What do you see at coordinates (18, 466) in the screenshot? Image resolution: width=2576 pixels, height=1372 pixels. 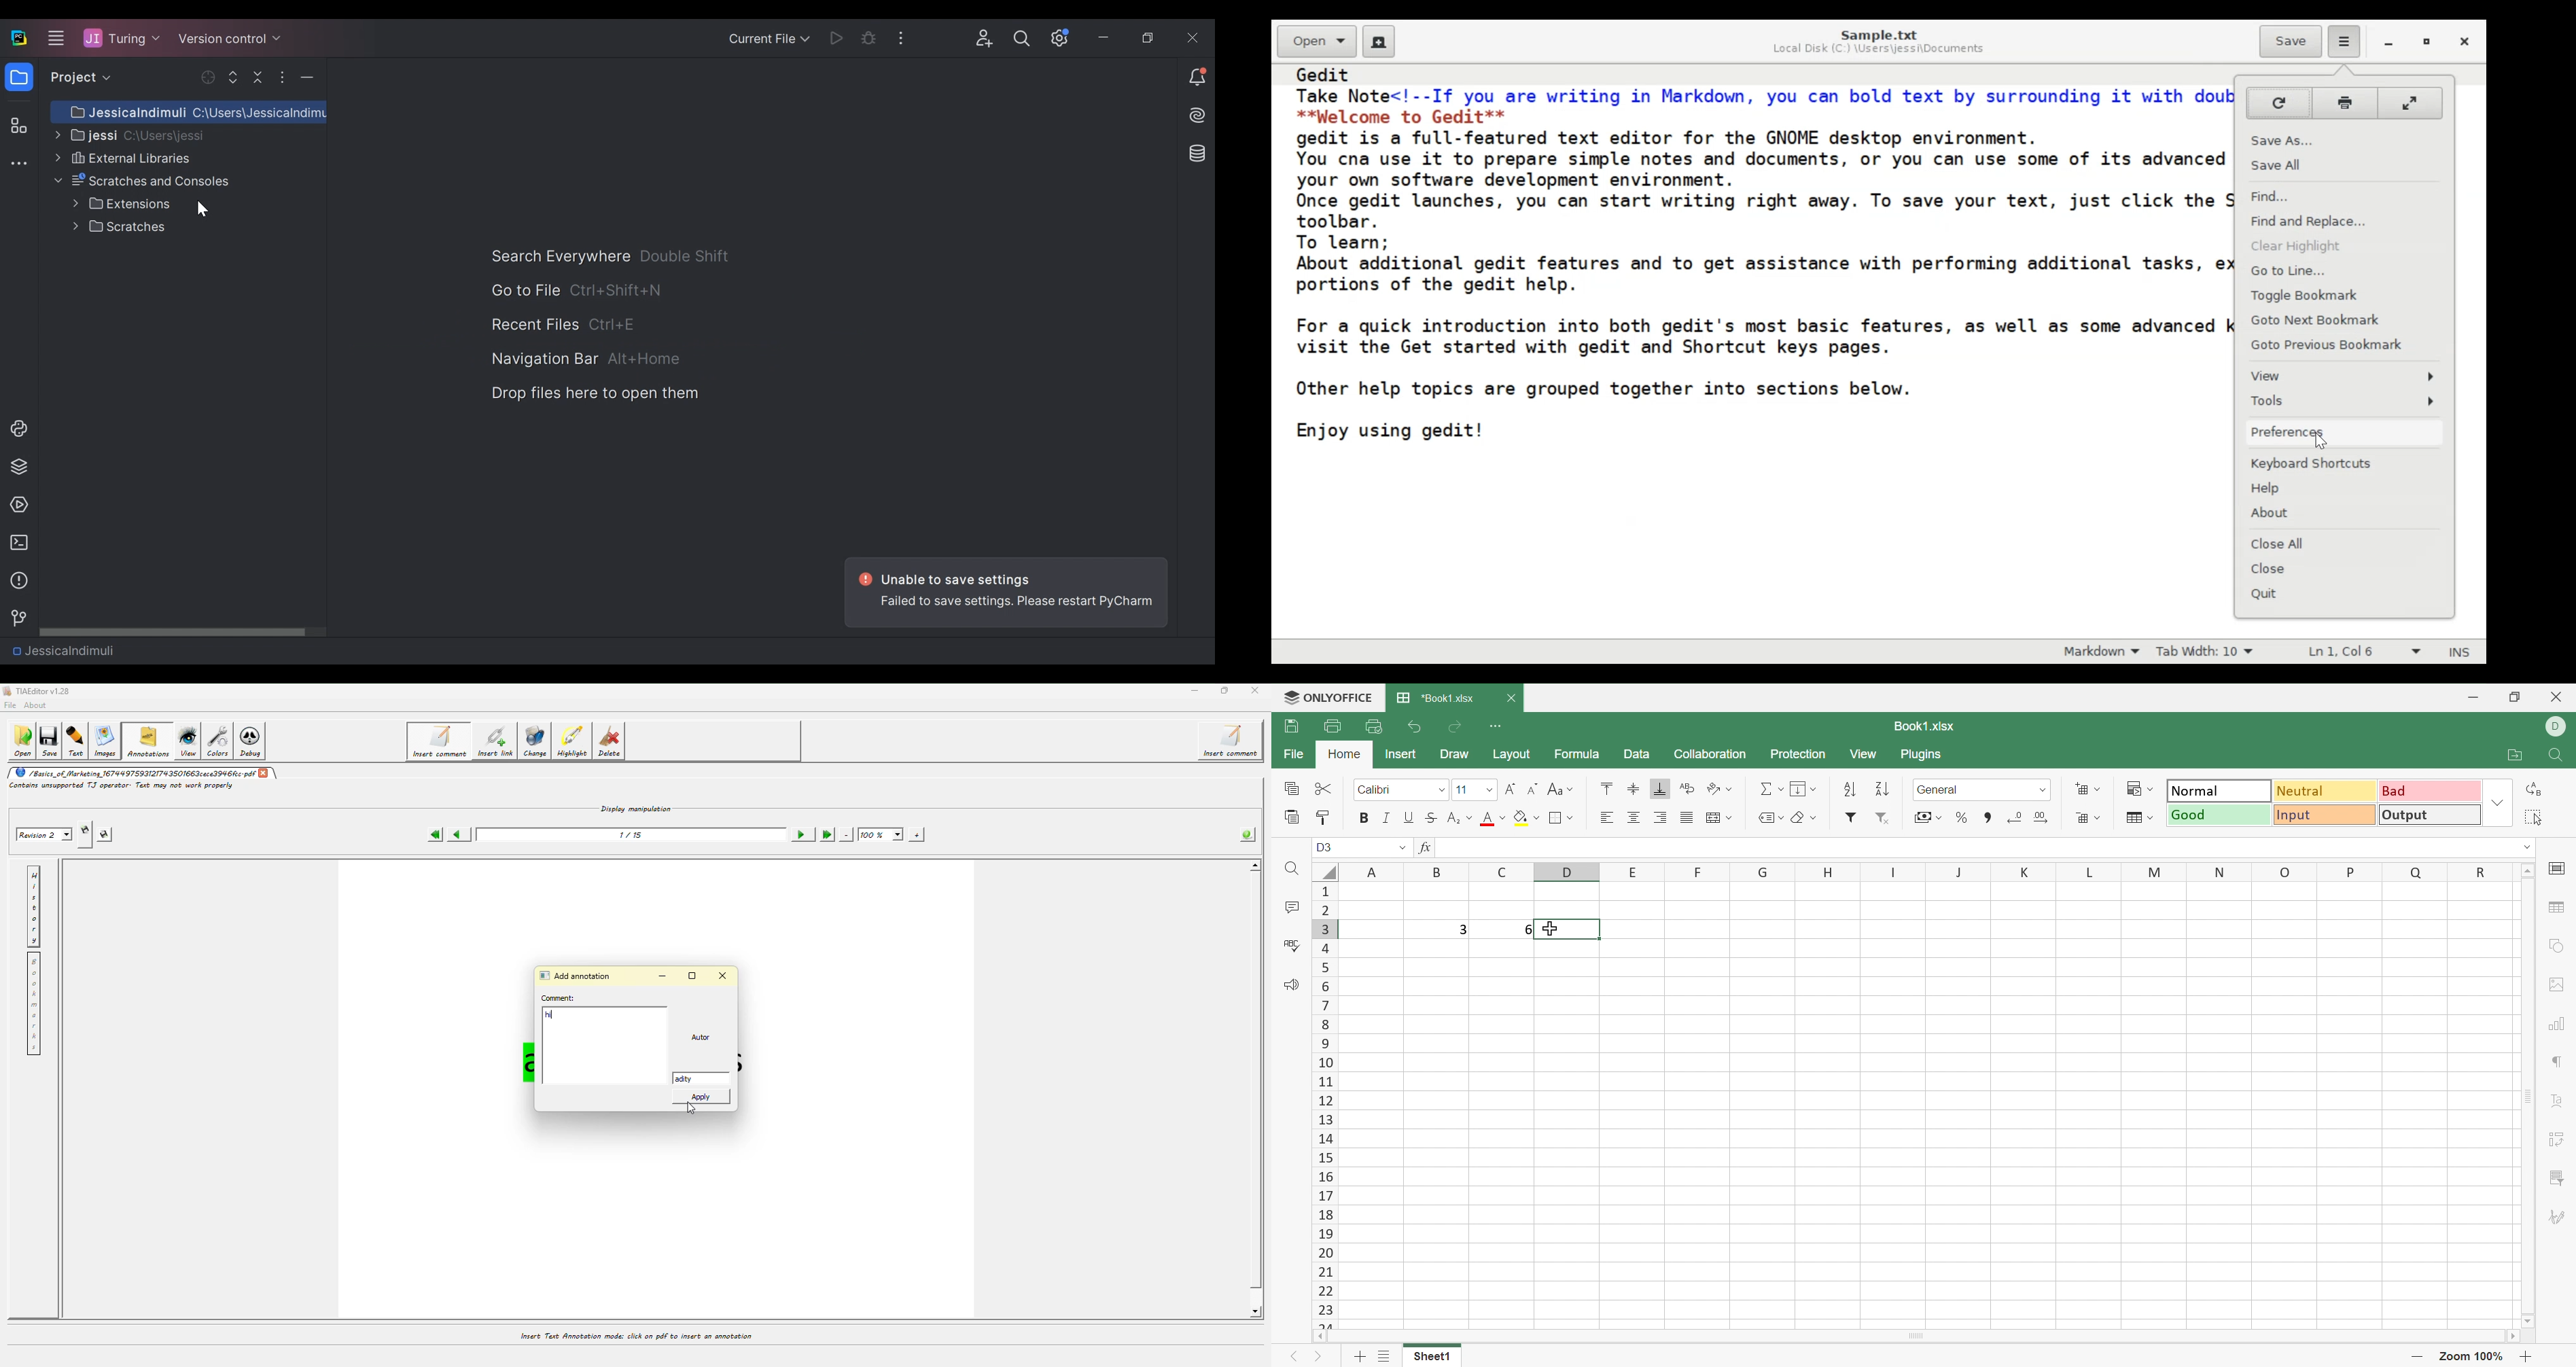 I see `layers` at bounding box center [18, 466].